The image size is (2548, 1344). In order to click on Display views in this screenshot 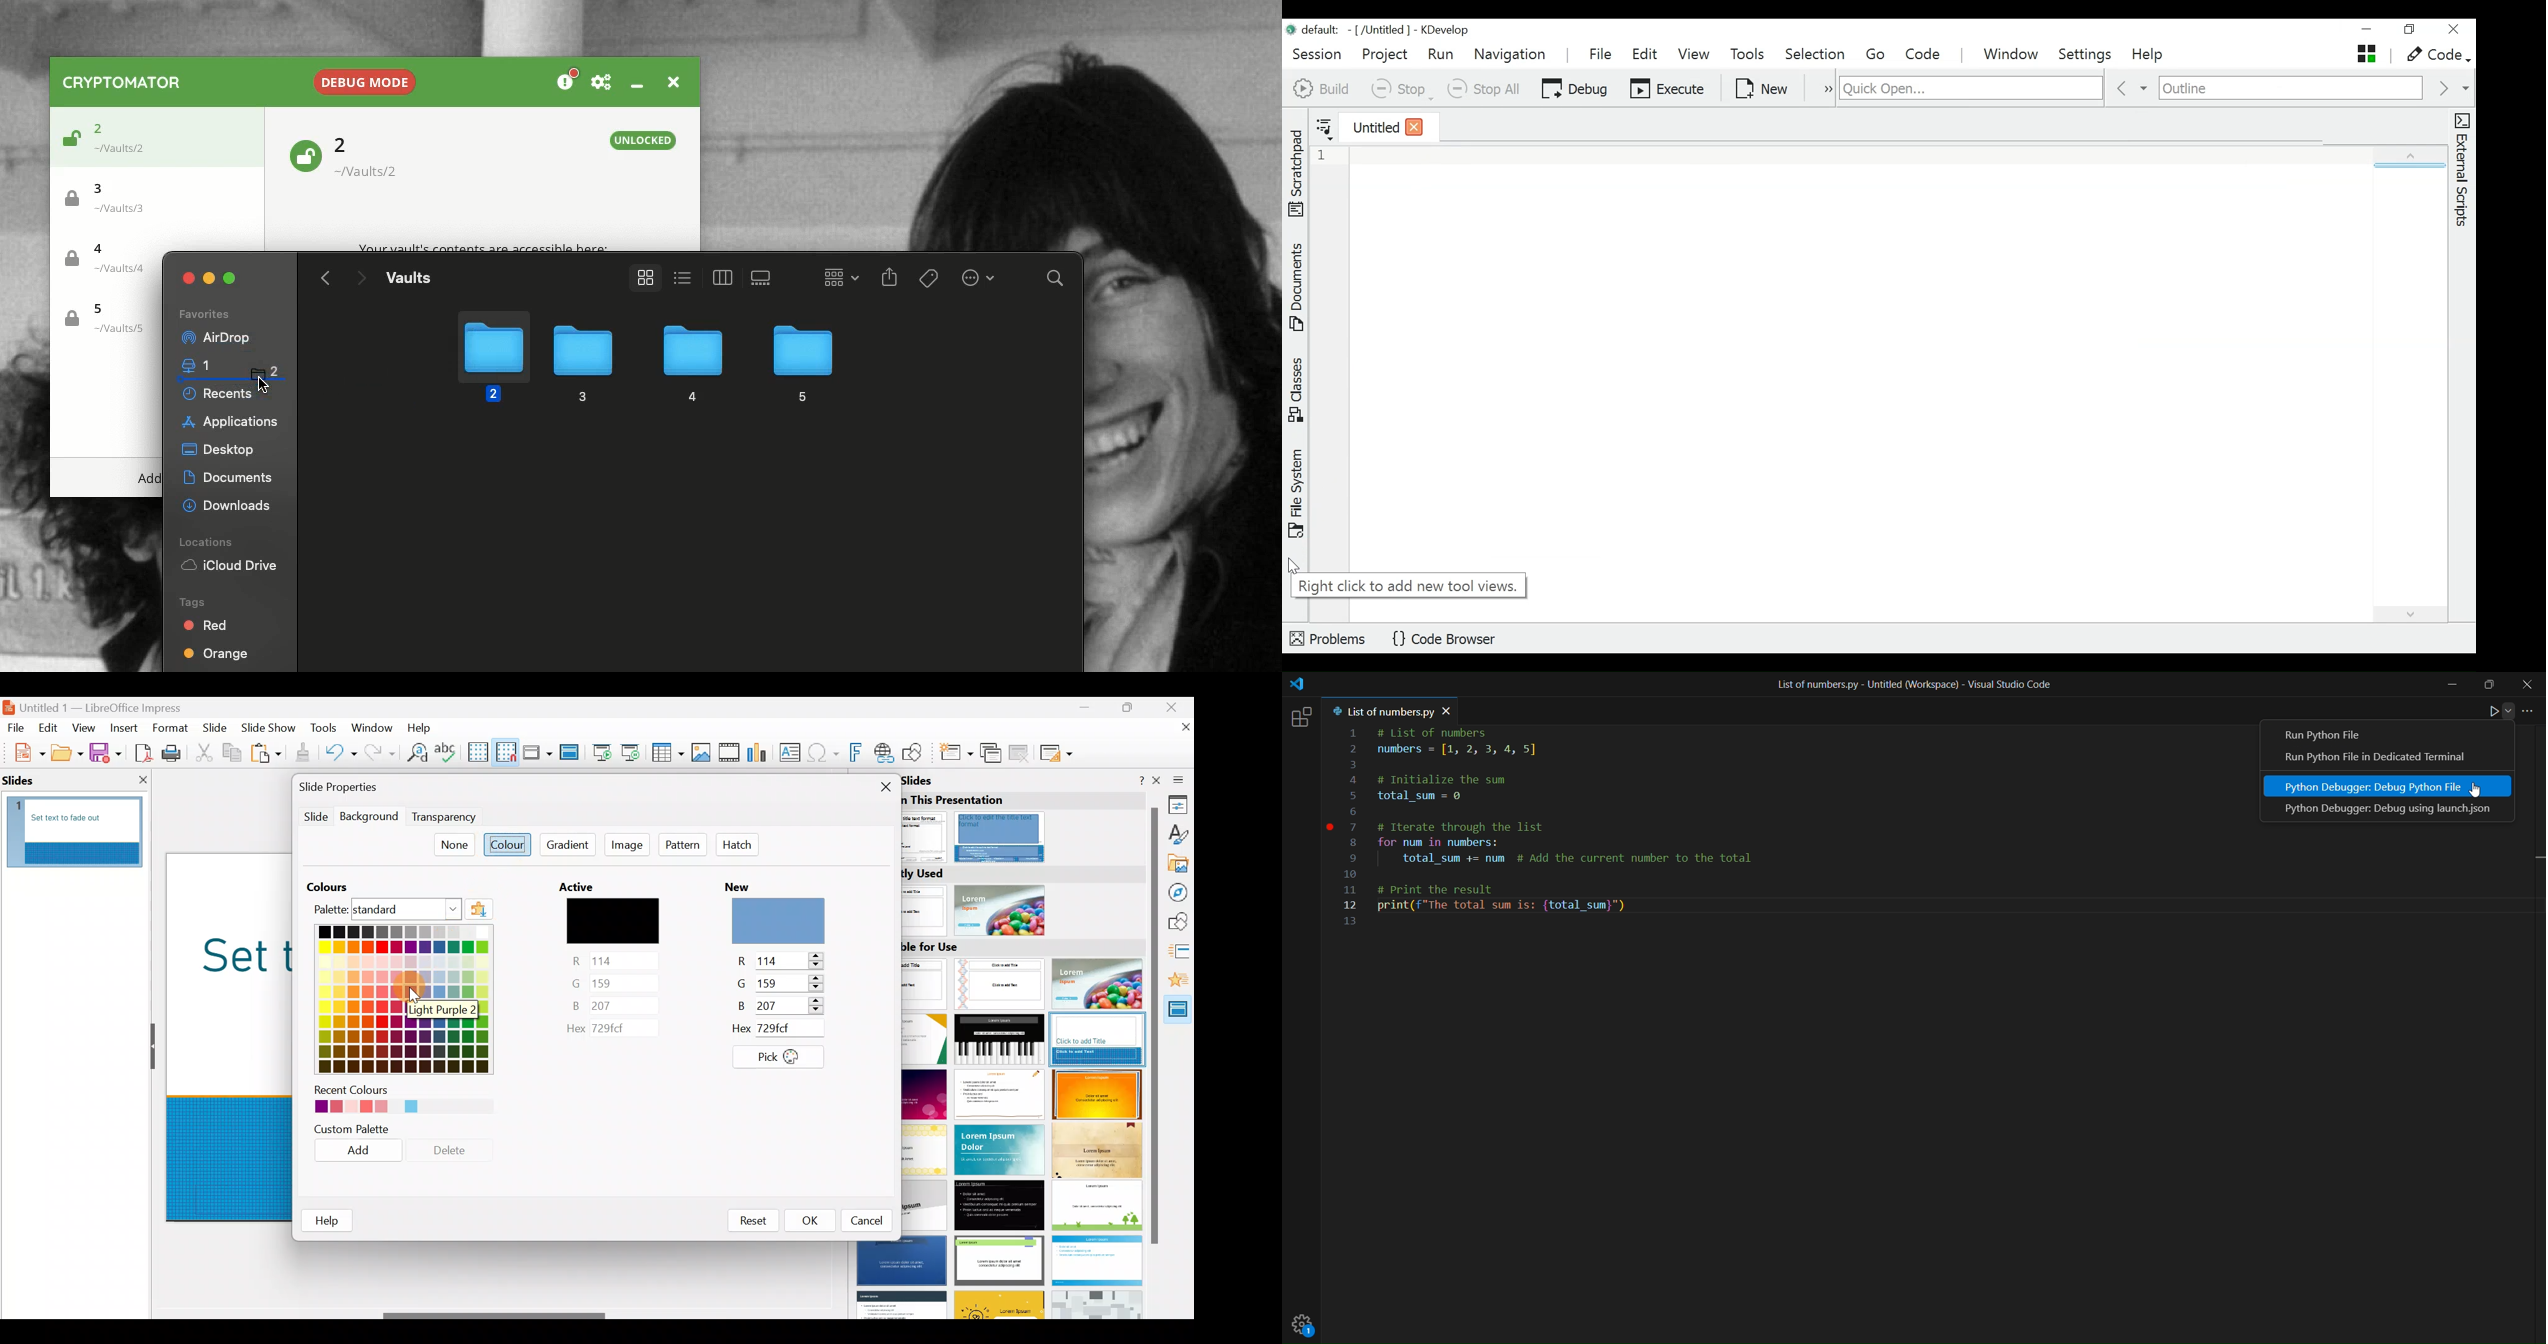, I will do `click(537, 752)`.